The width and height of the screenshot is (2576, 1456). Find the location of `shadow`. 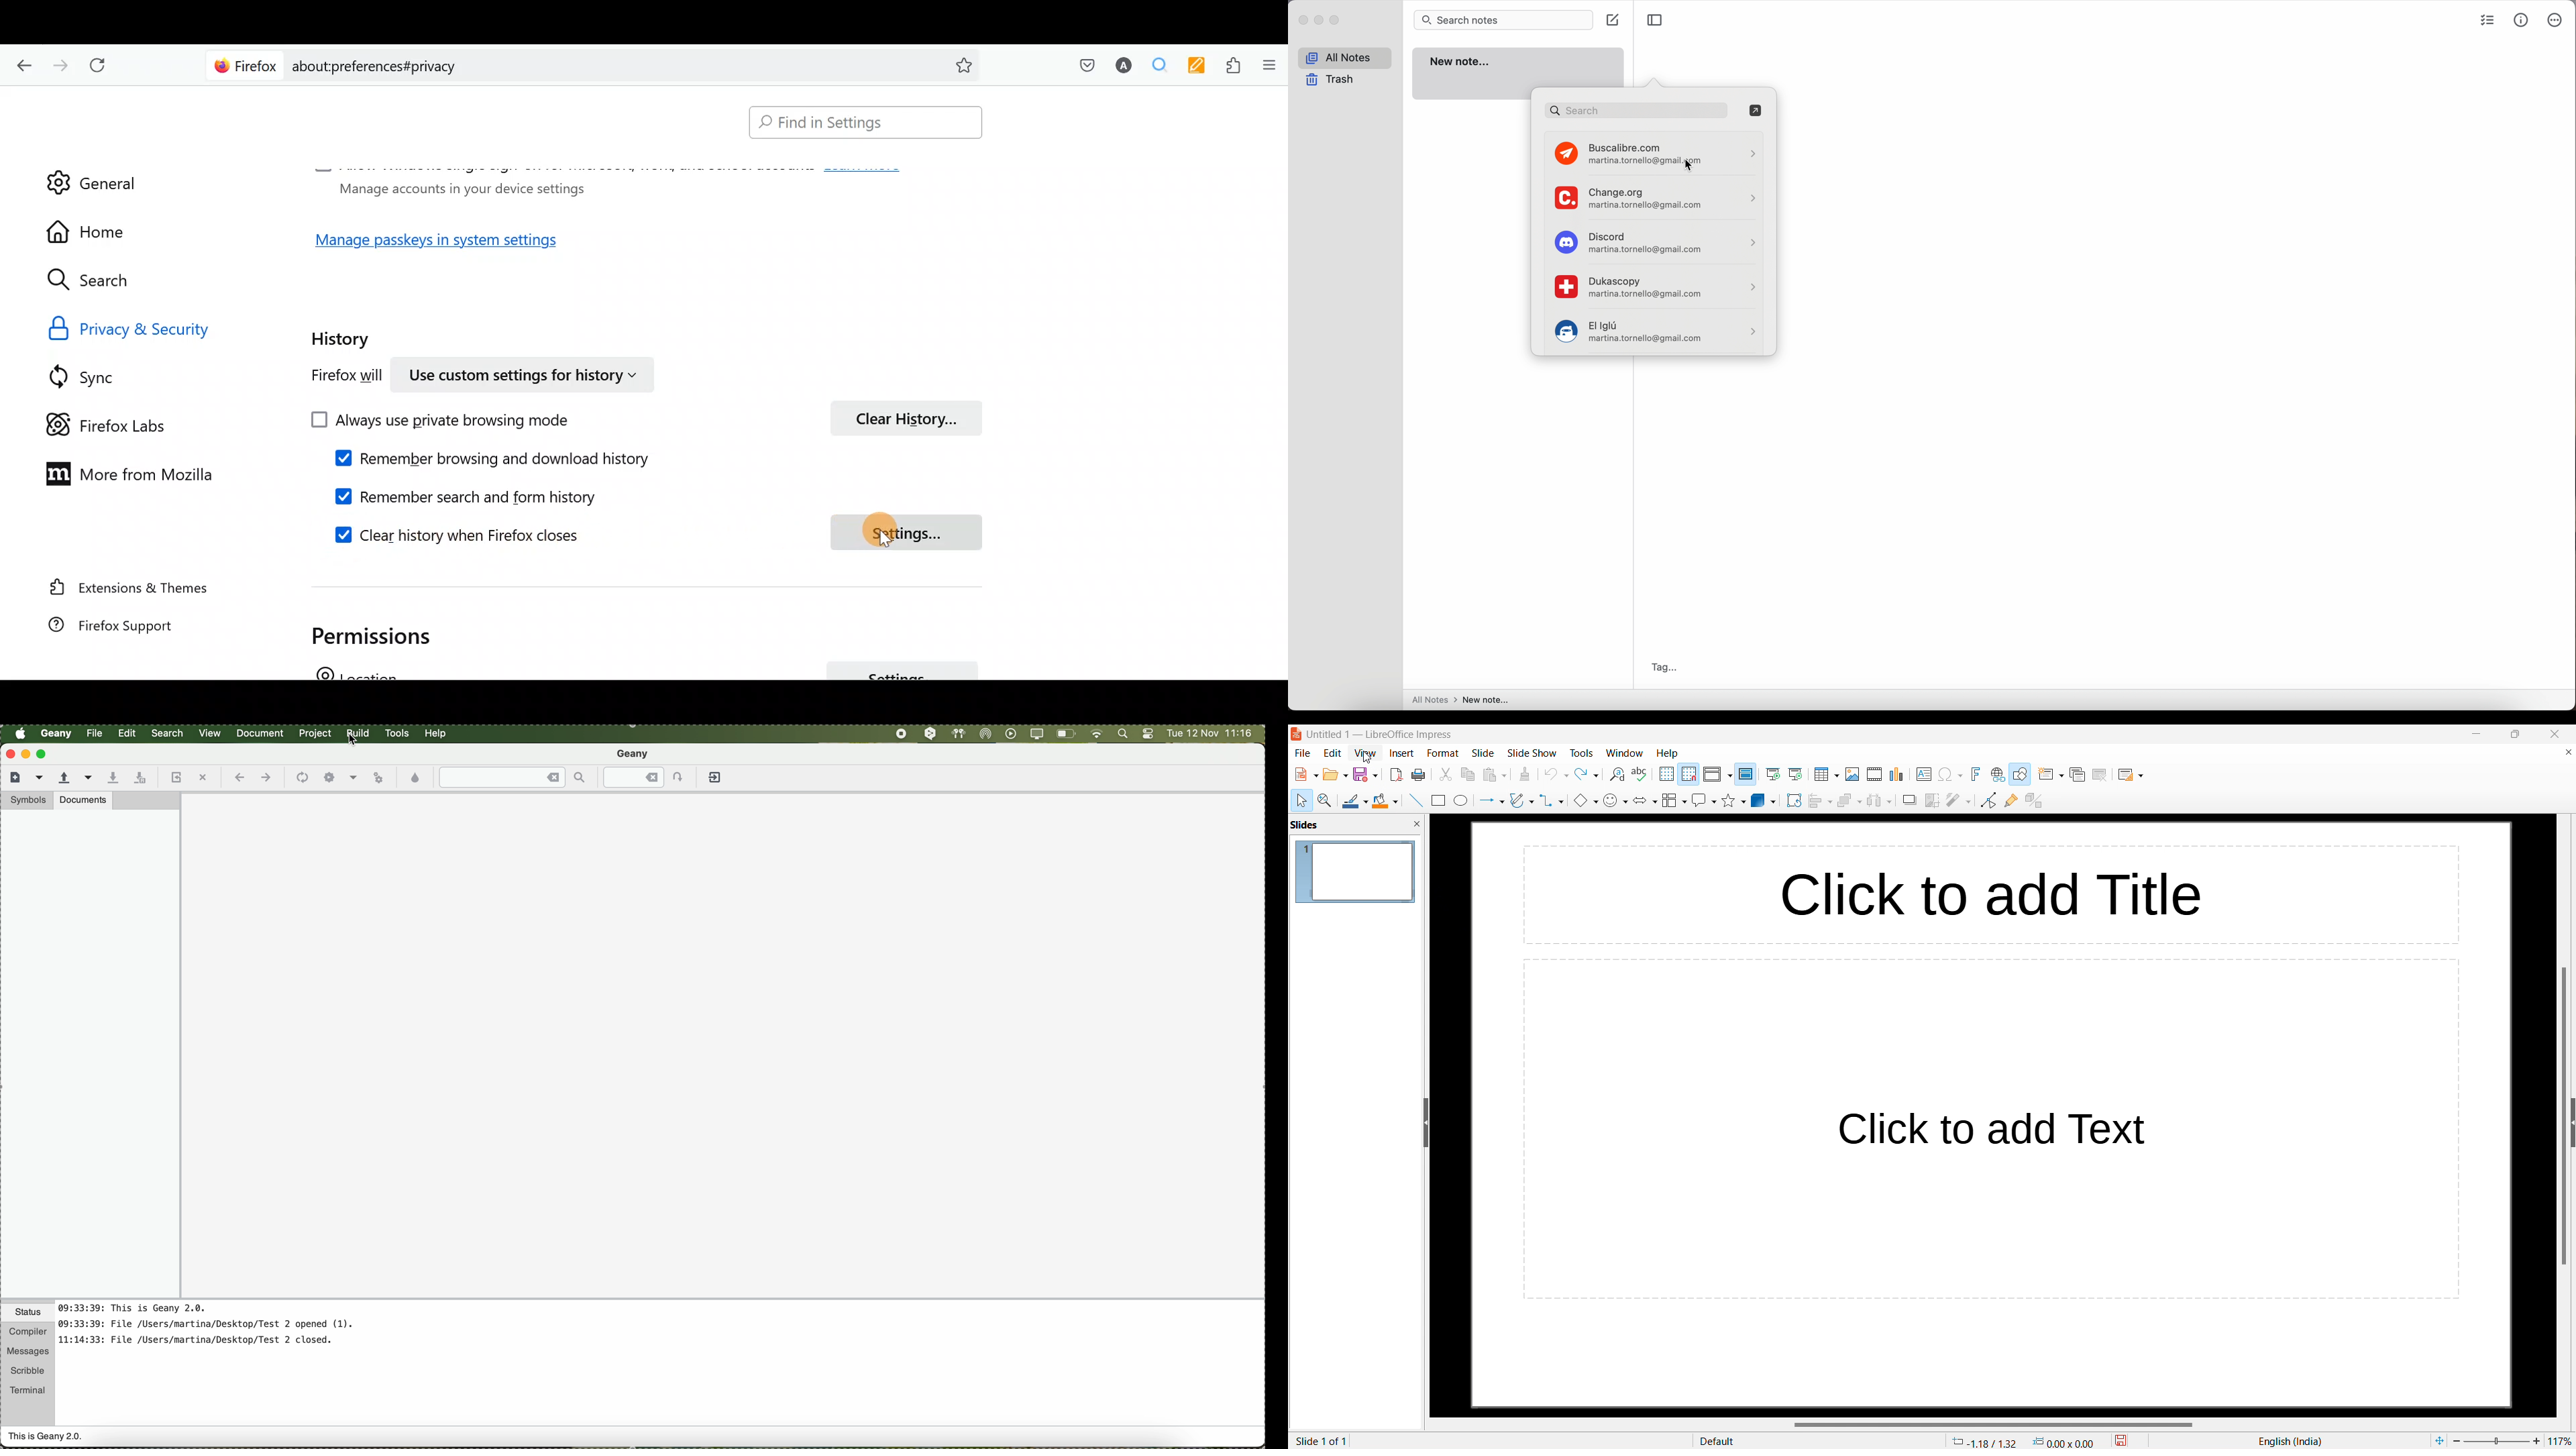

shadow is located at coordinates (1910, 800).